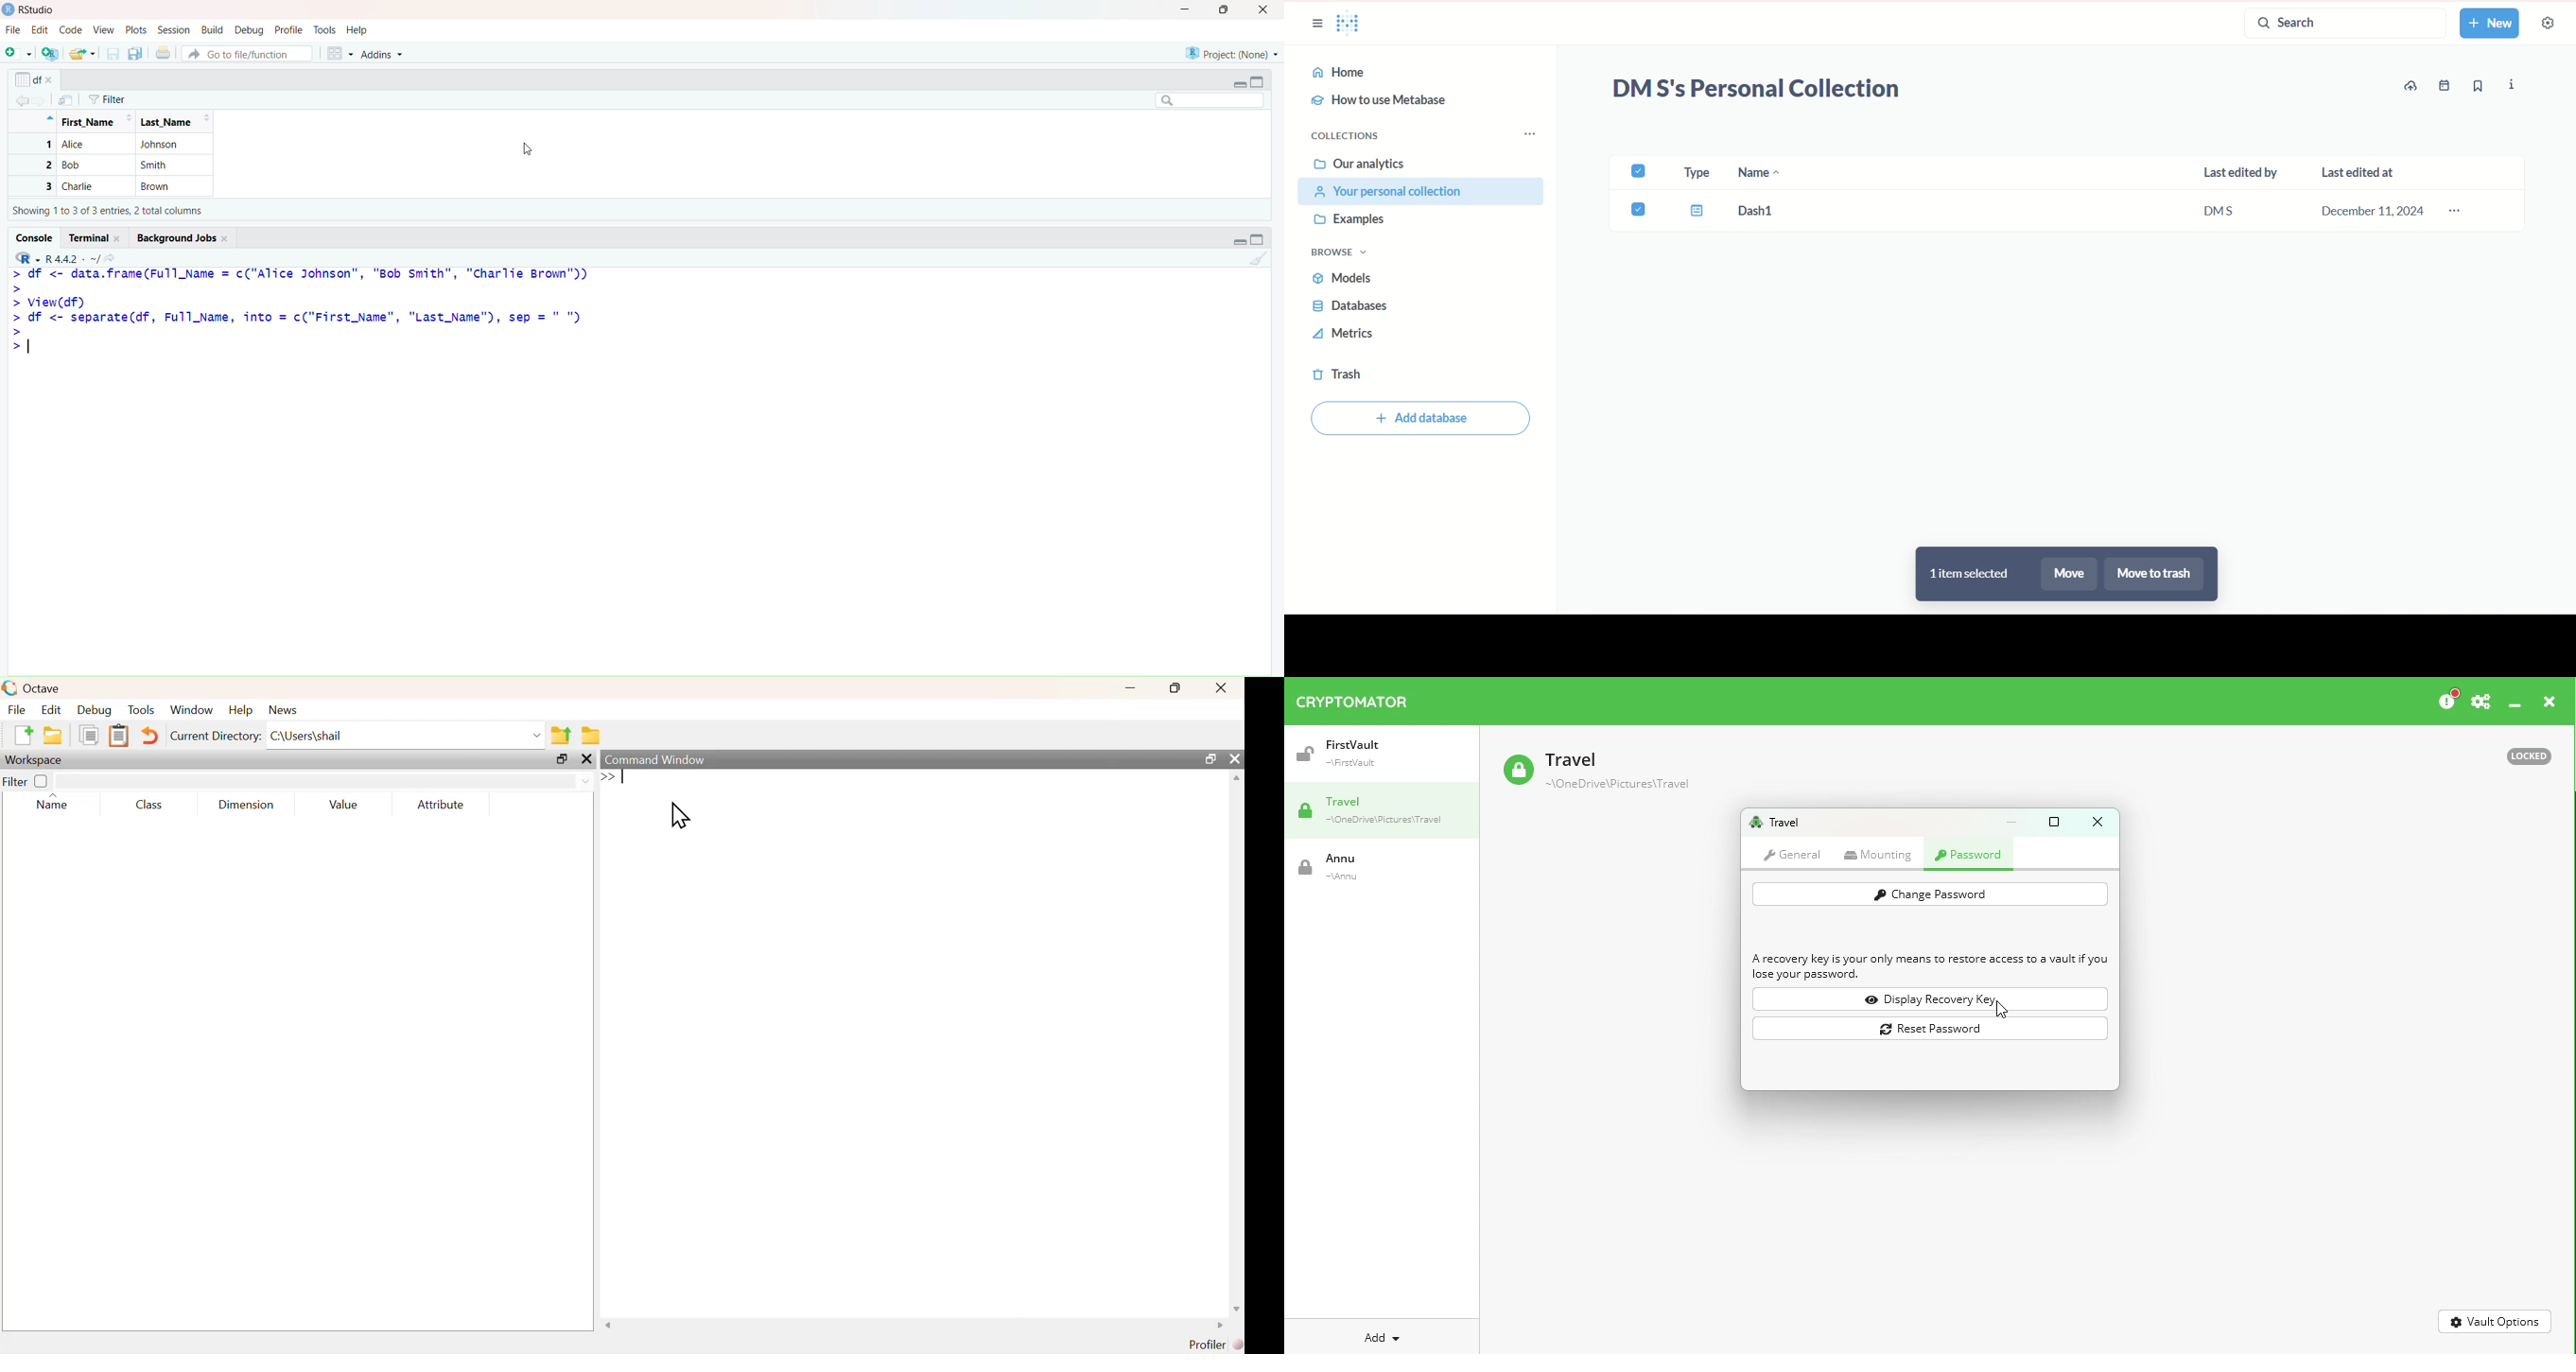 The image size is (2576, 1372). I want to click on Profile, so click(289, 30).